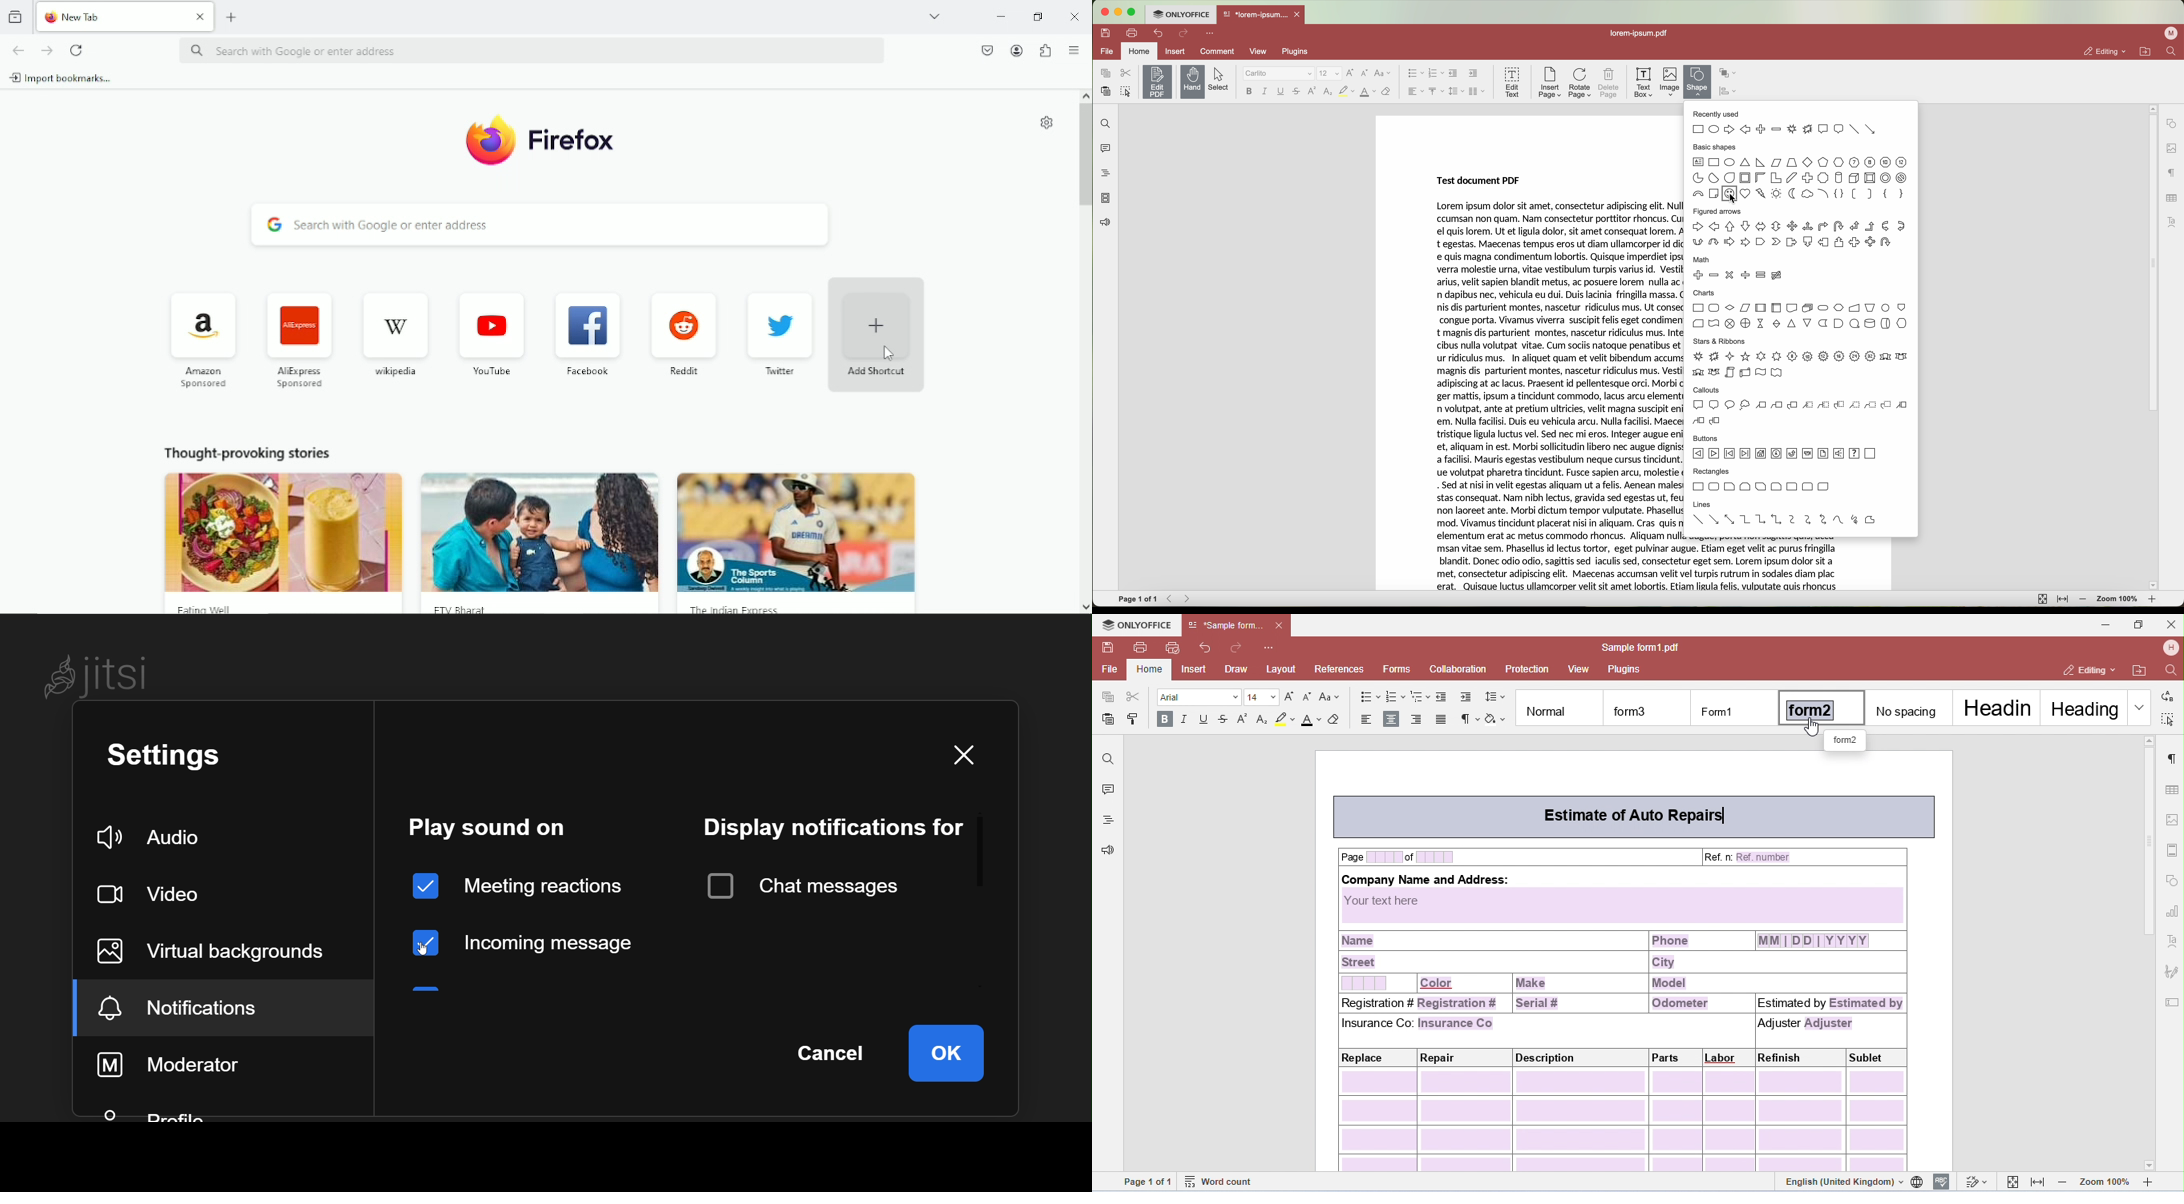 The image size is (2184, 1204). Describe the element at coordinates (1085, 154) in the screenshot. I see `vertical scrollbar` at that location.